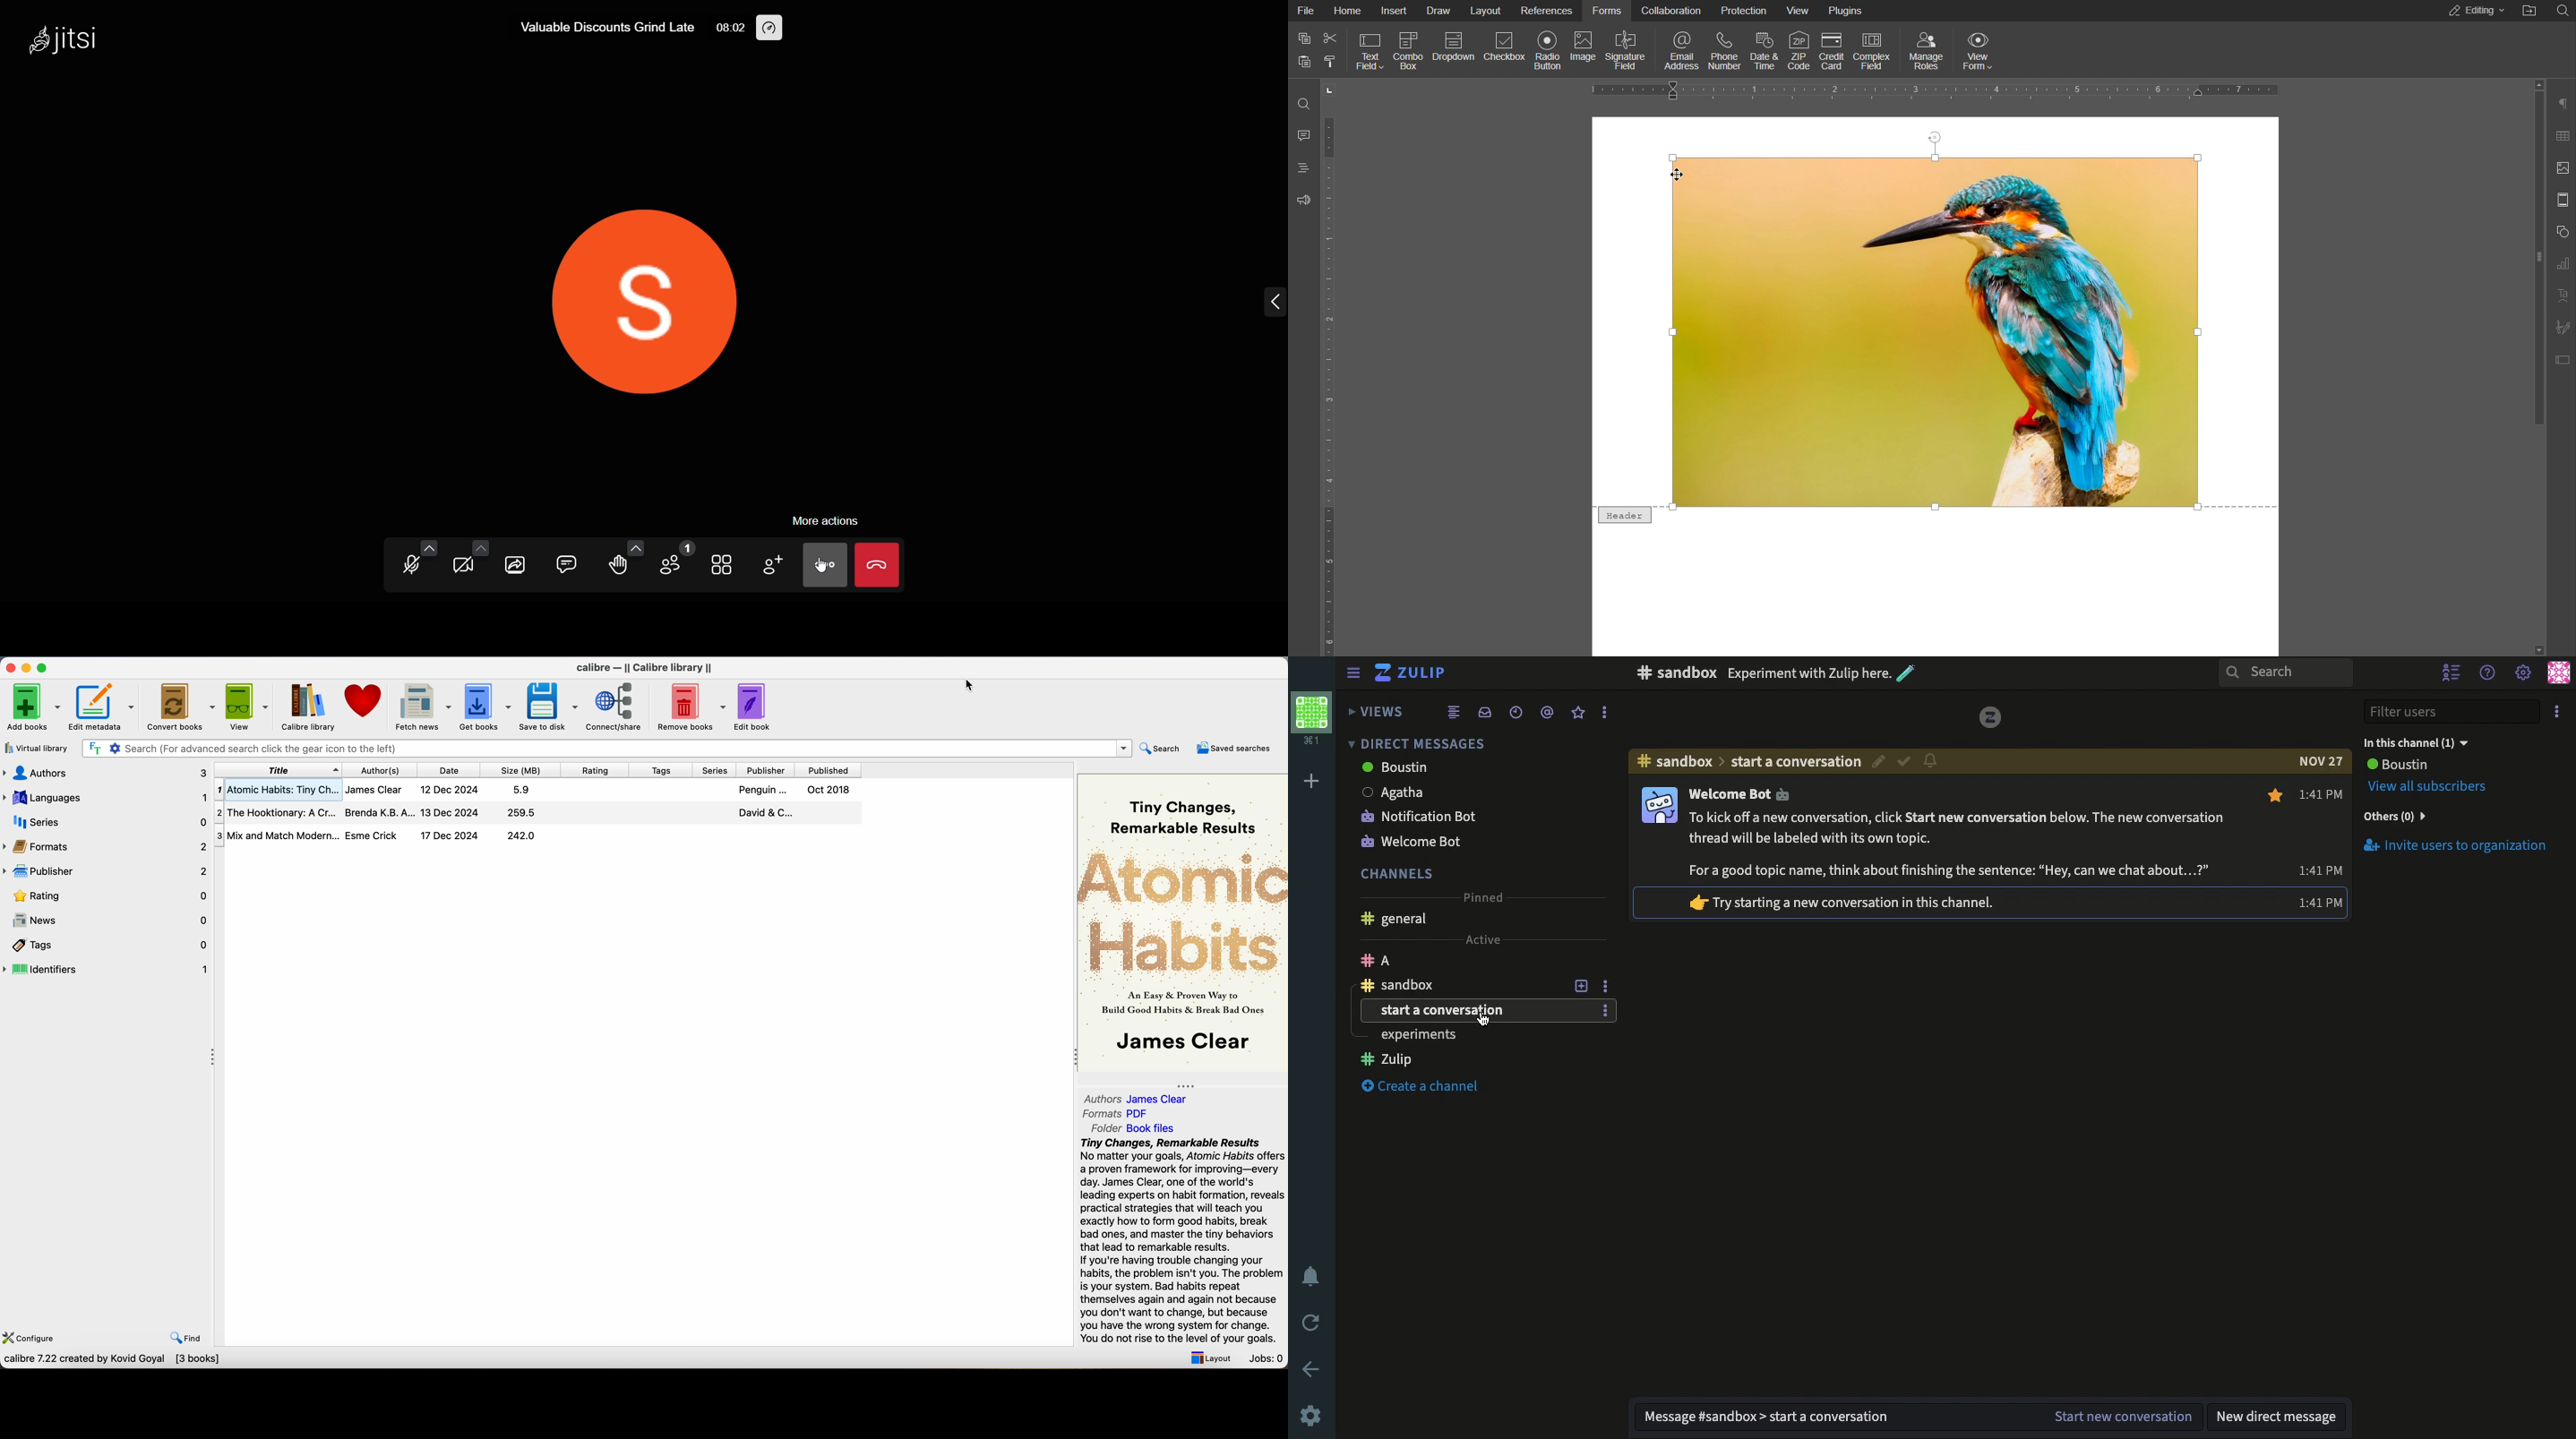 The width and height of the screenshot is (2576, 1456). Describe the element at coordinates (1488, 11) in the screenshot. I see `Layout` at that location.